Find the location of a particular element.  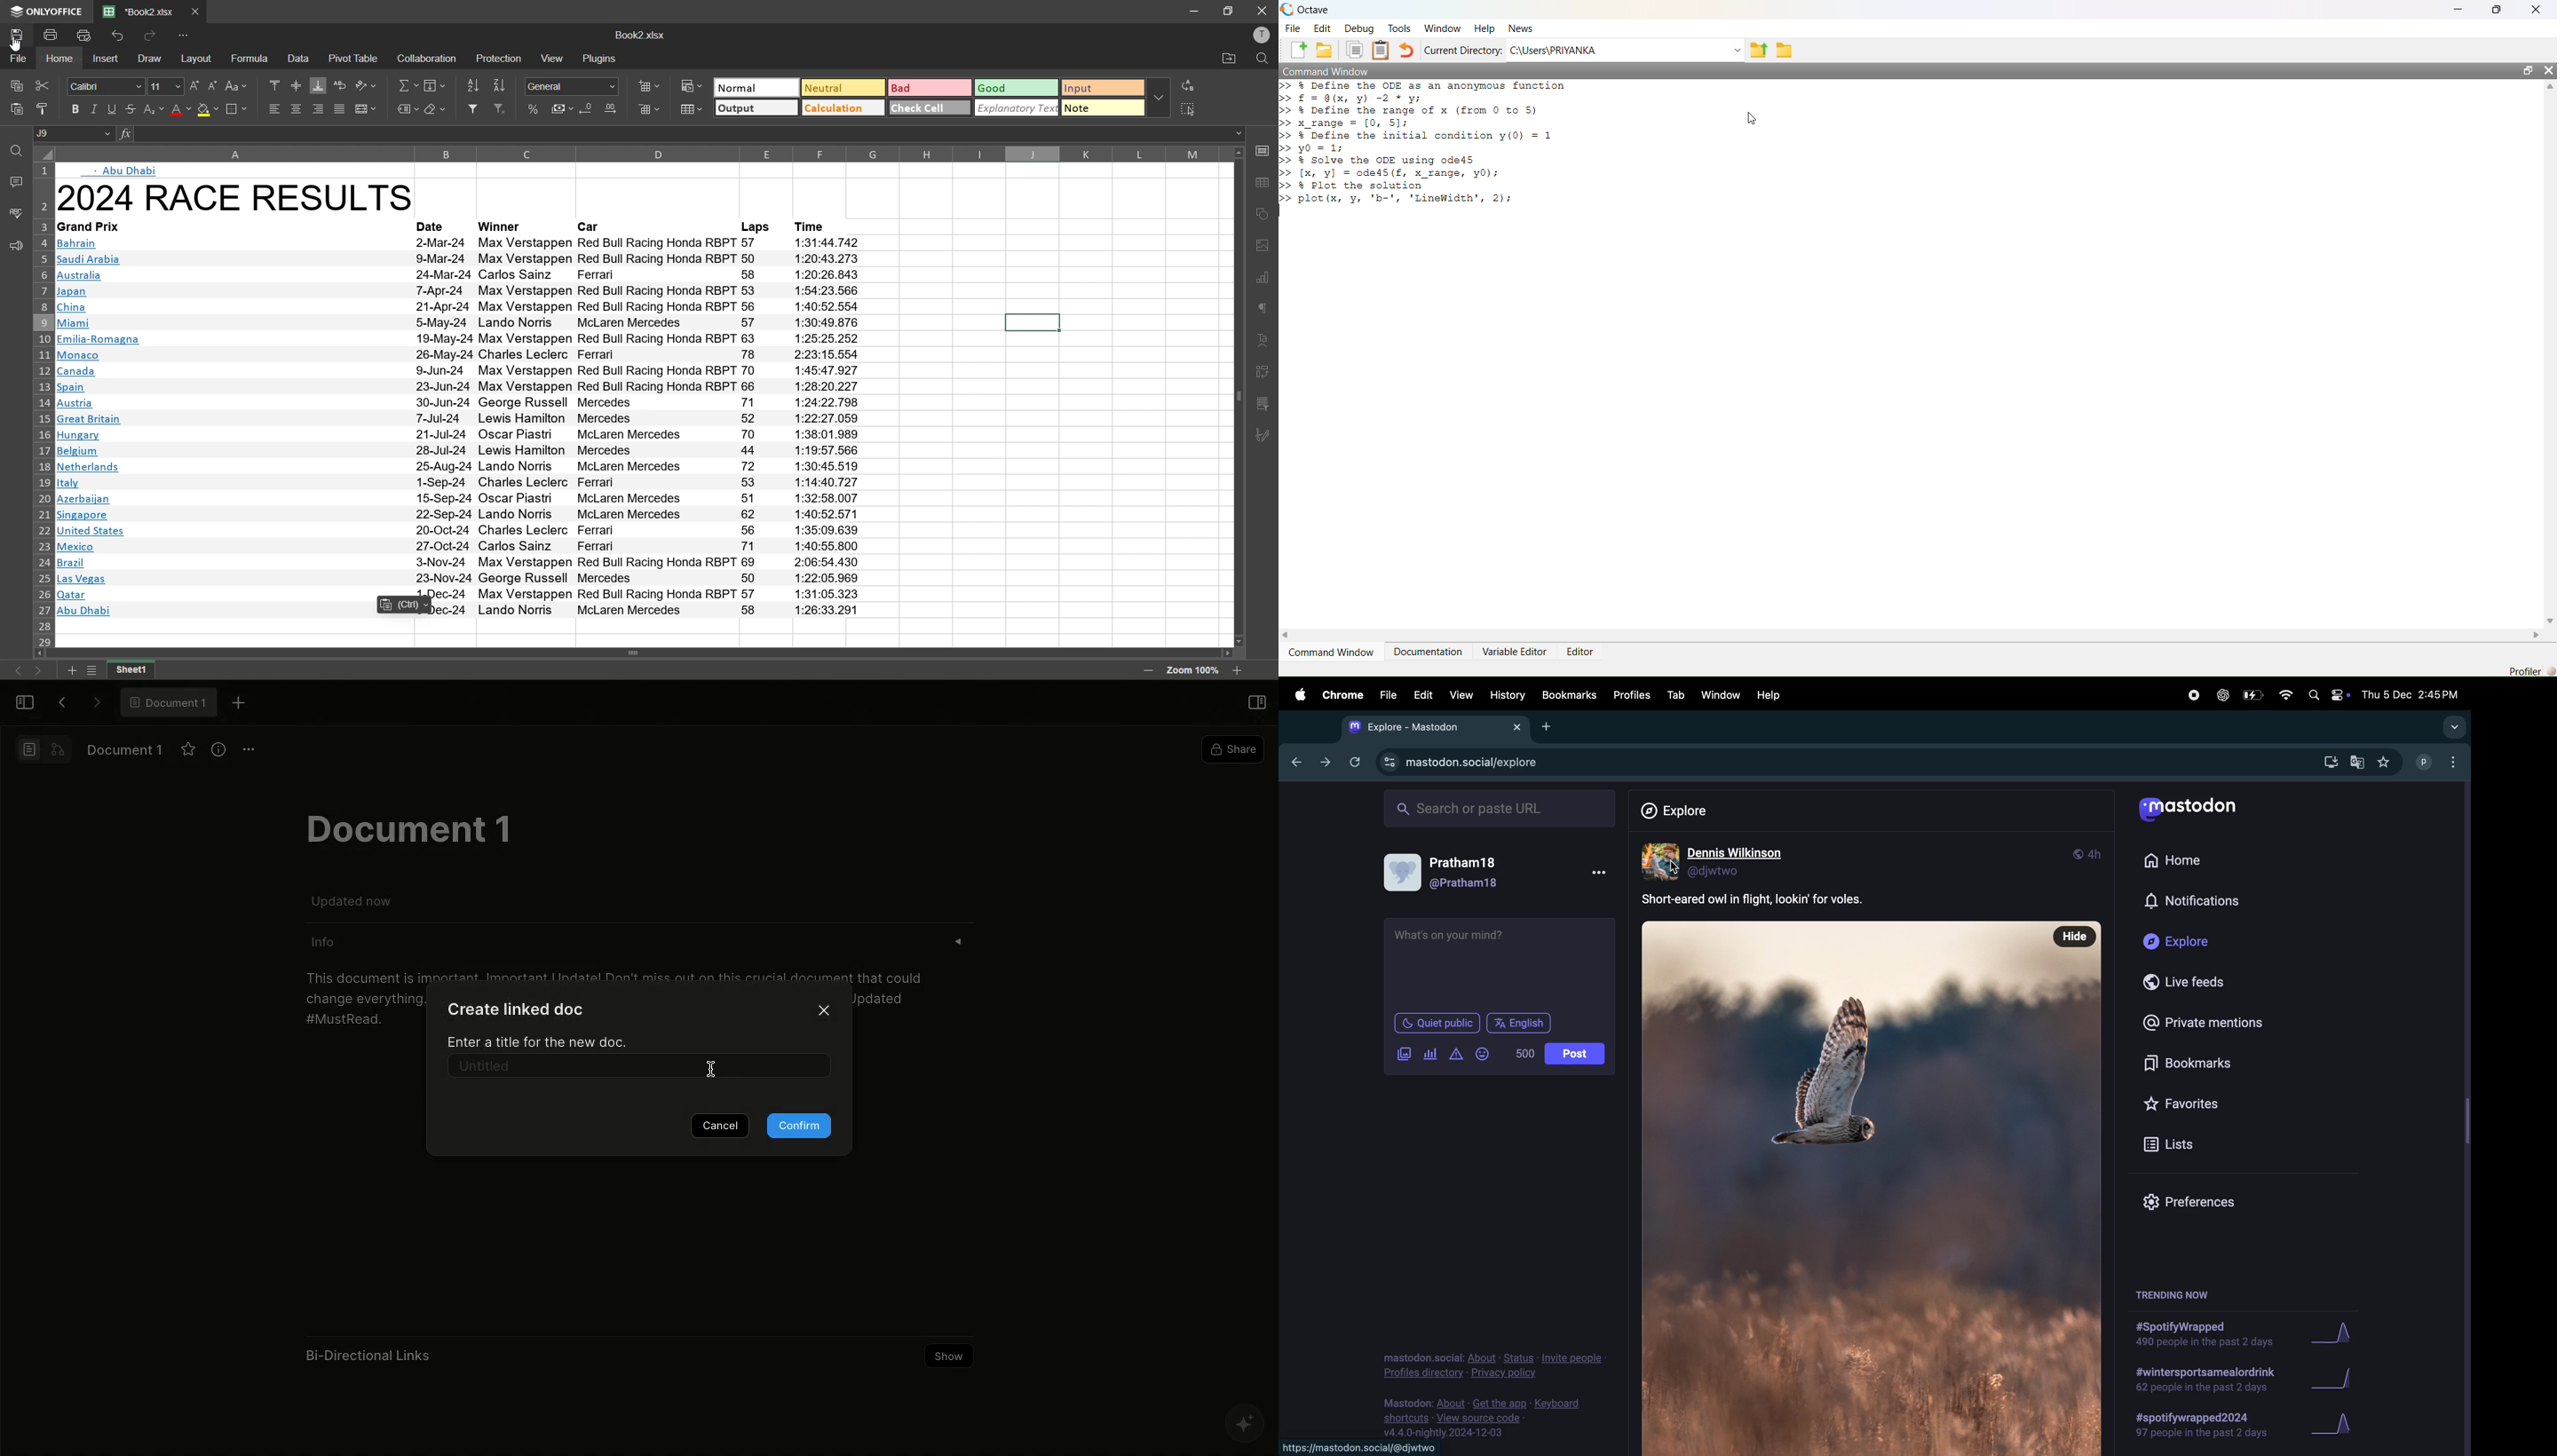

emoji is located at coordinates (1483, 1053).